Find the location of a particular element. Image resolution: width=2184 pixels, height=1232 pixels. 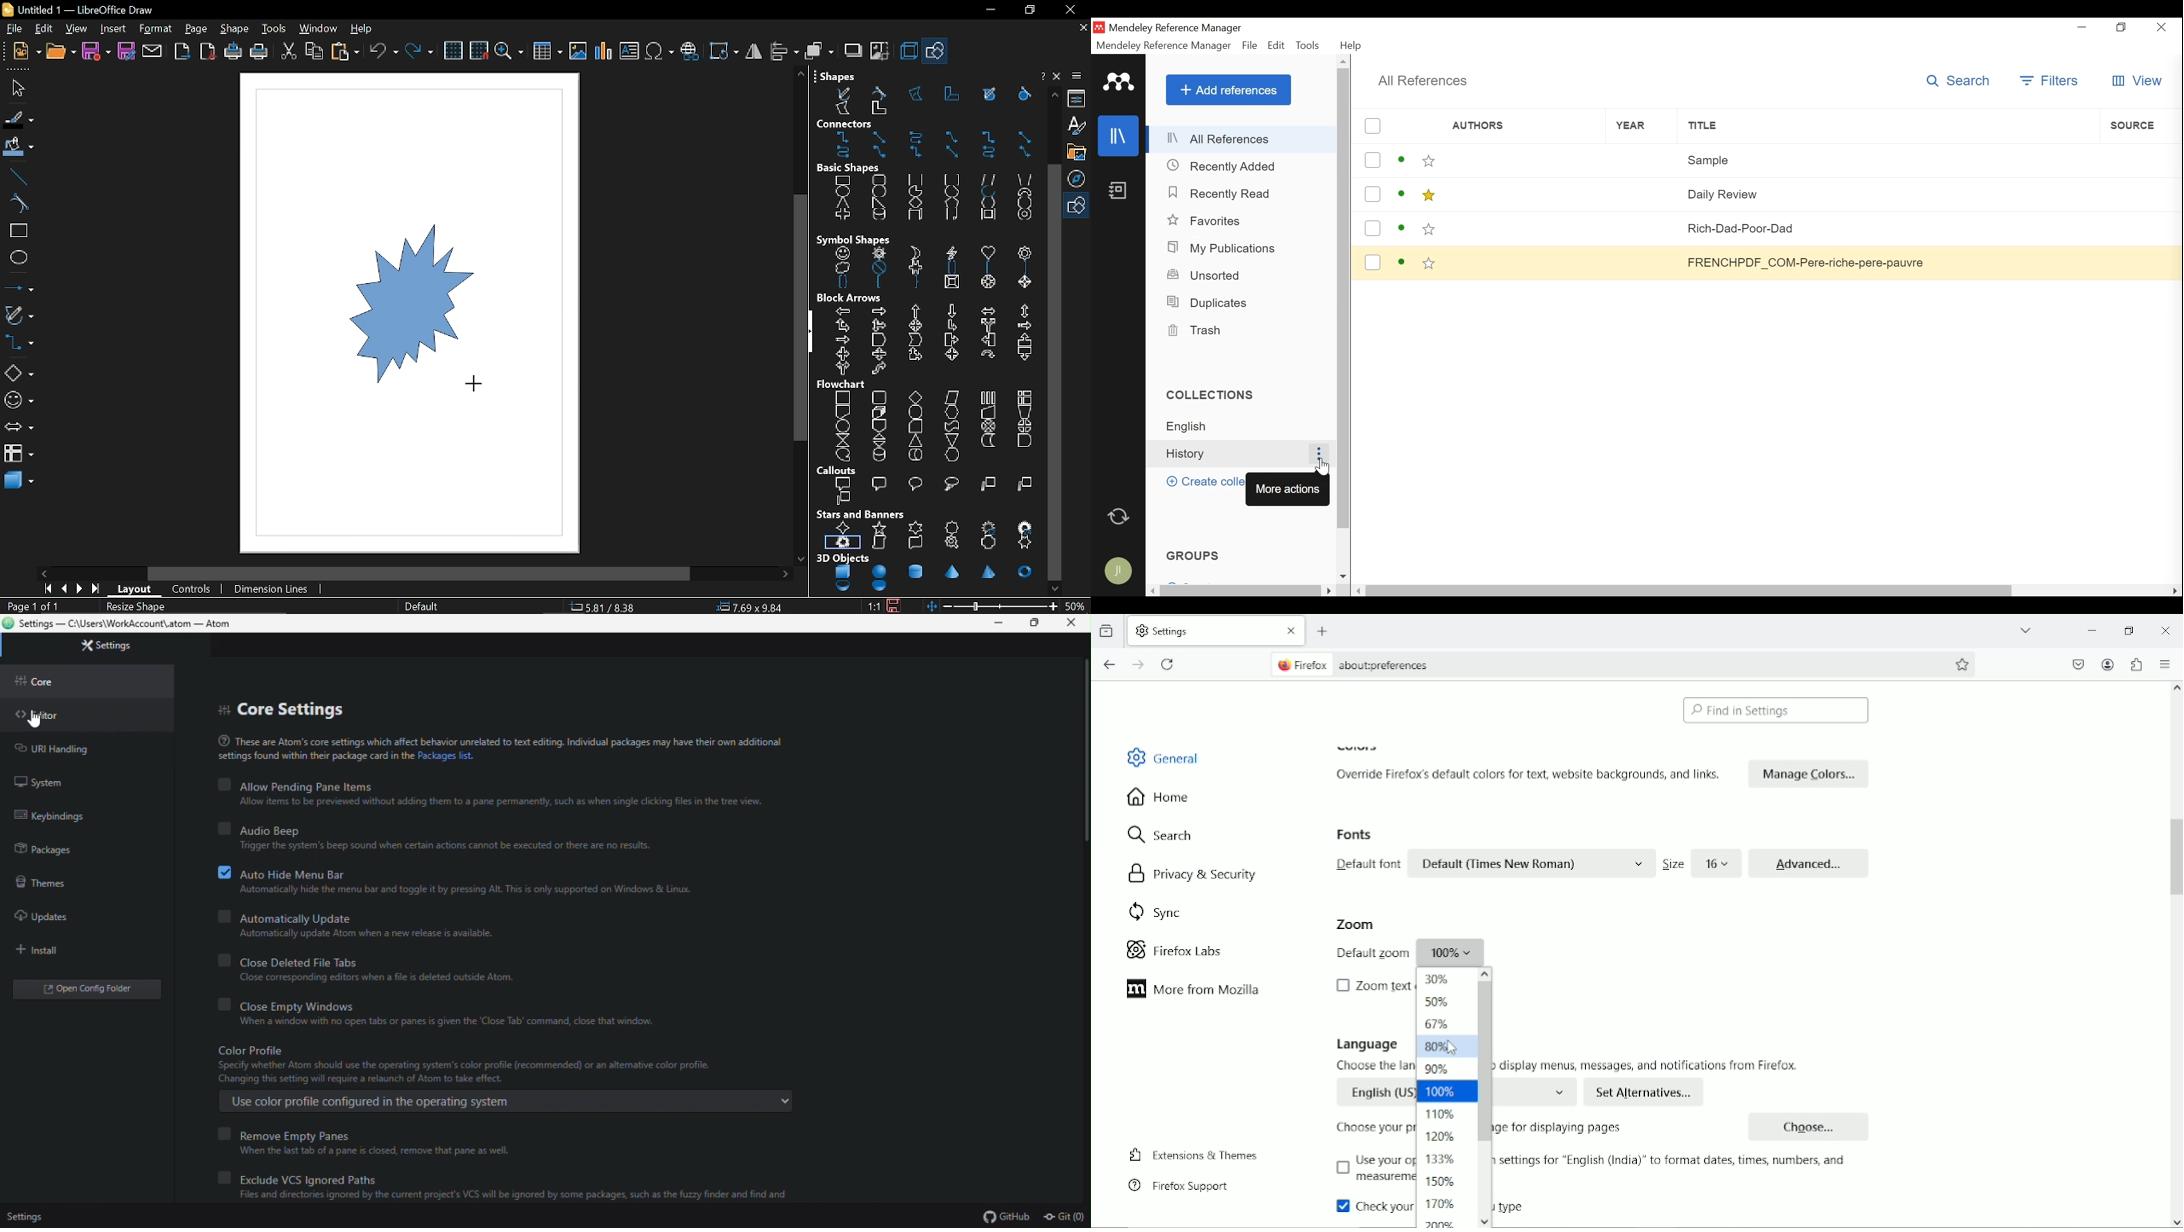

snap to grid is located at coordinates (478, 51).